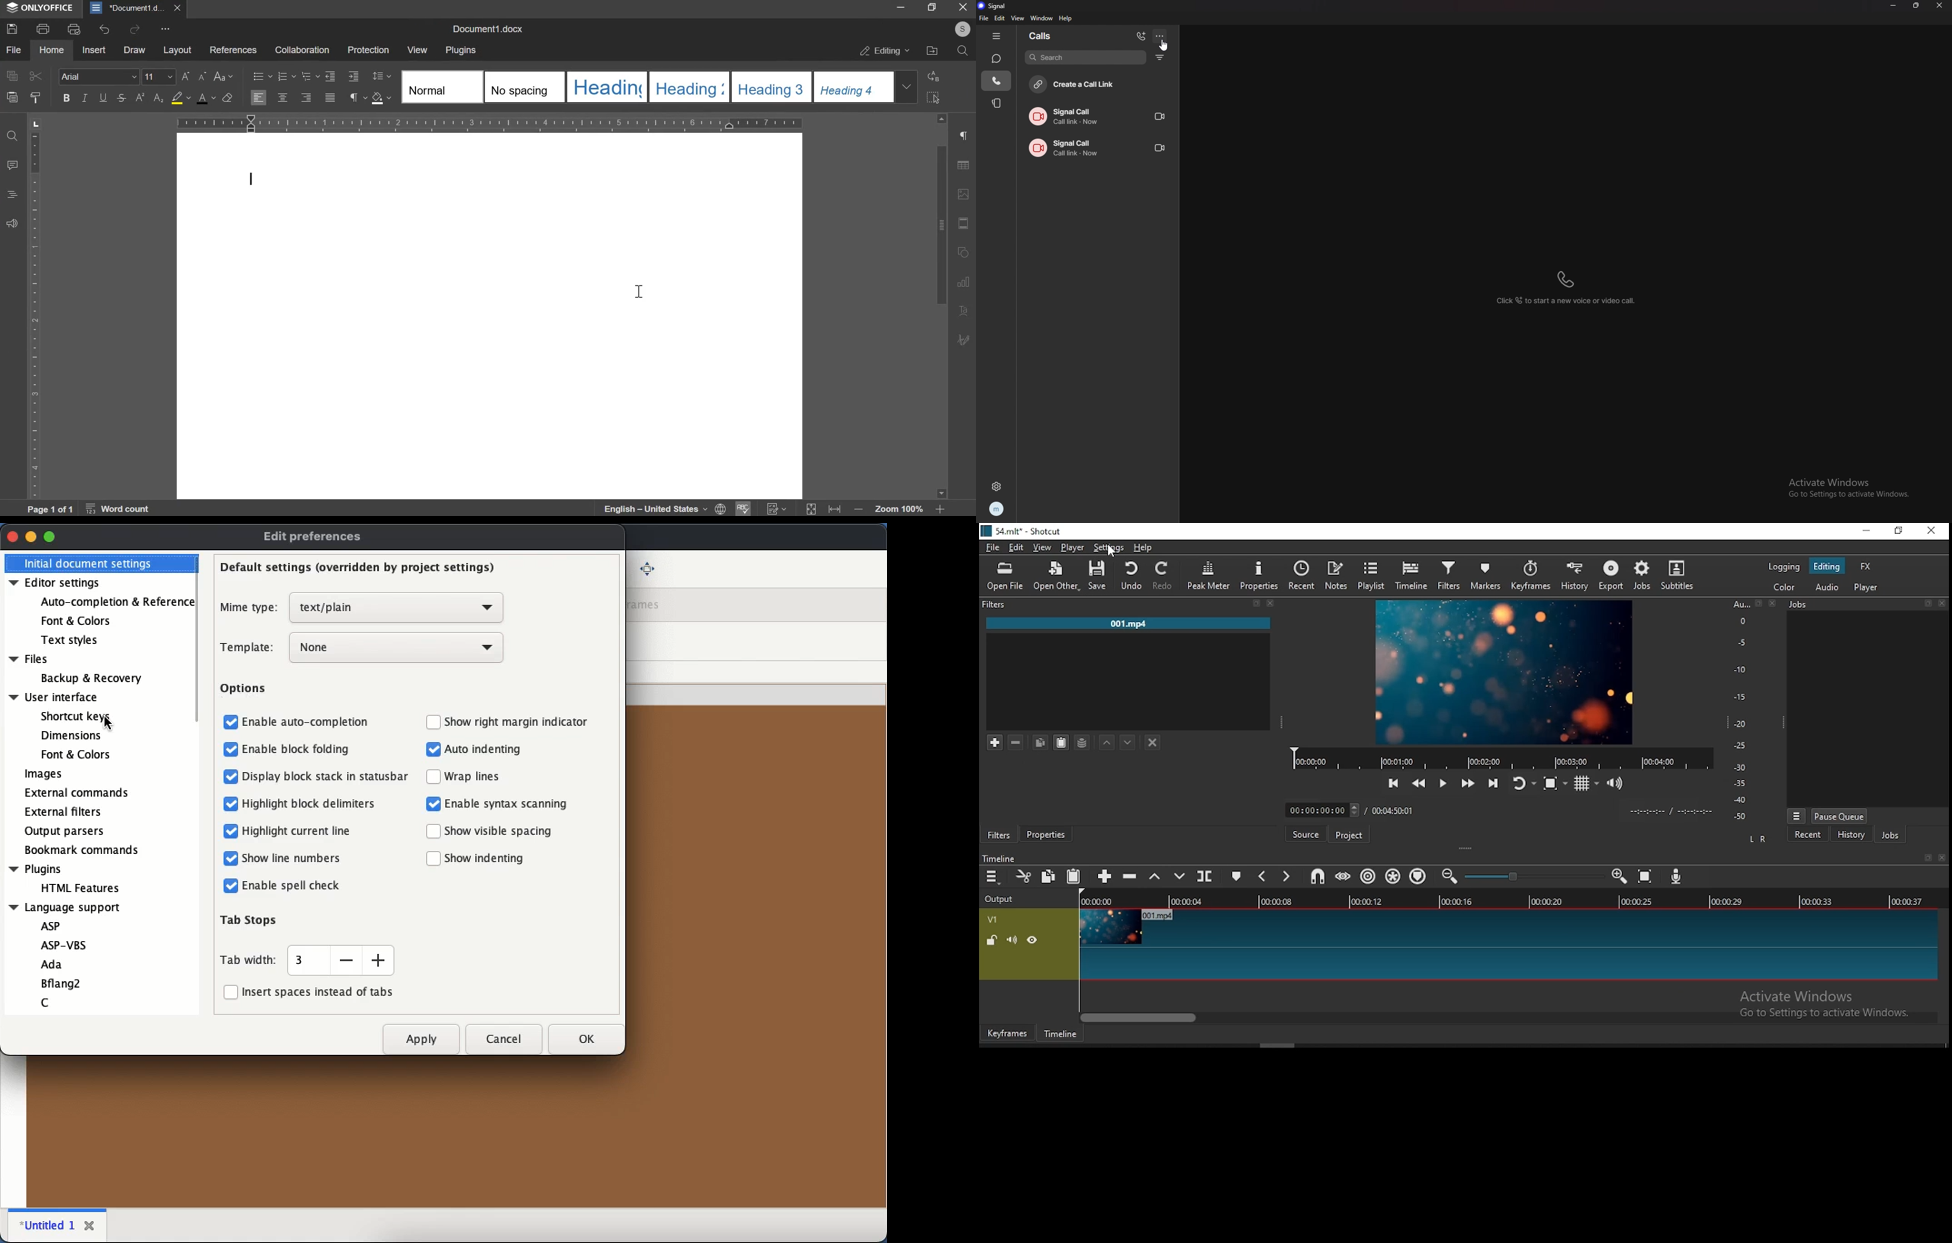 The width and height of the screenshot is (1960, 1260). Describe the element at coordinates (1164, 576) in the screenshot. I see `redo` at that location.